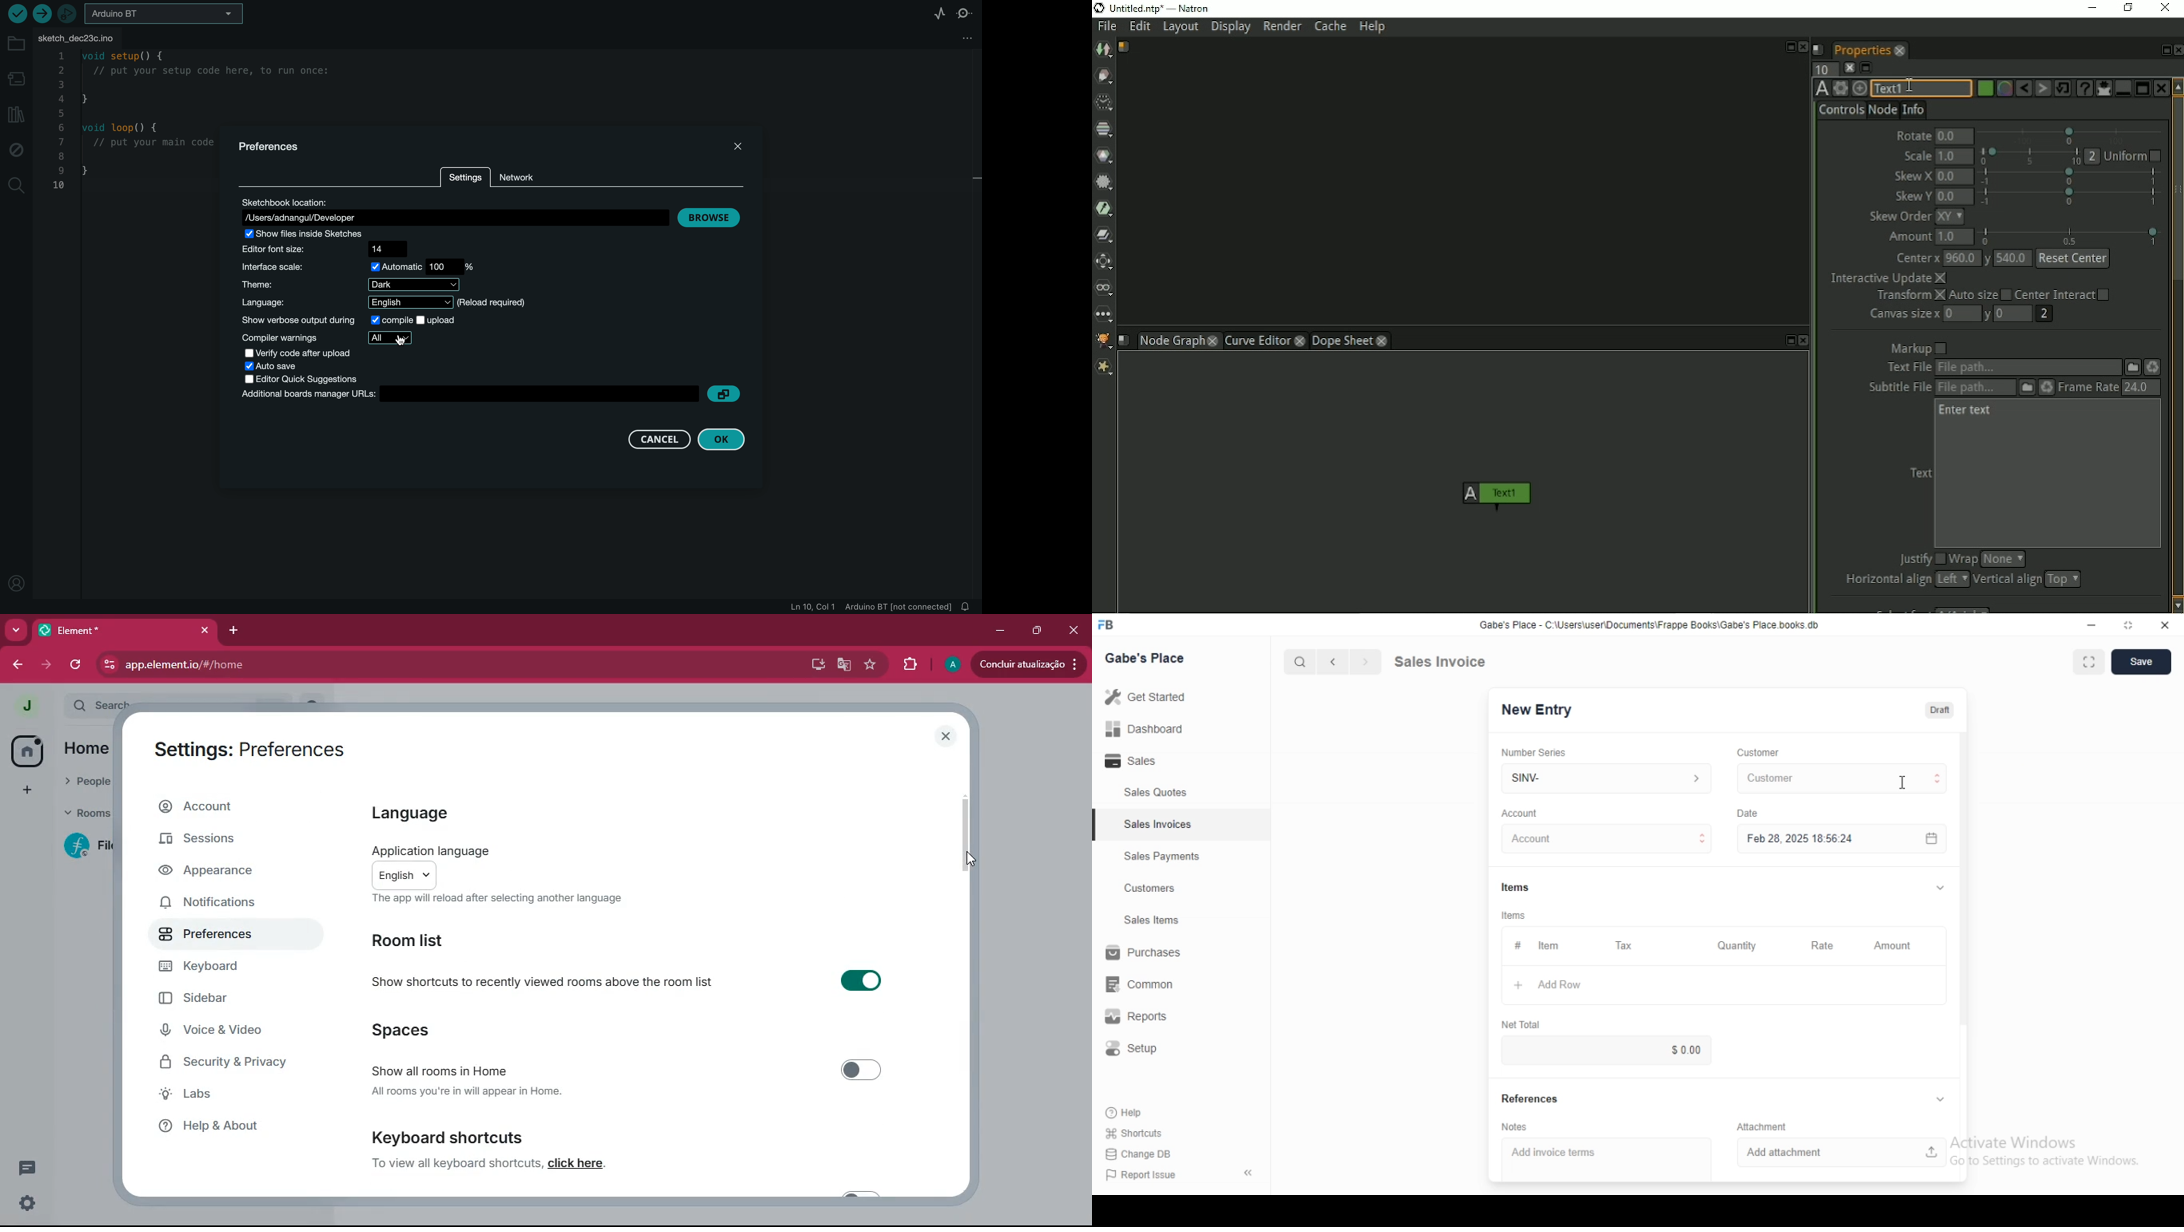  What do you see at coordinates (1449, 661) in the screenshot?
I see `Sales Invoice` at bounding box center [1449, 661].